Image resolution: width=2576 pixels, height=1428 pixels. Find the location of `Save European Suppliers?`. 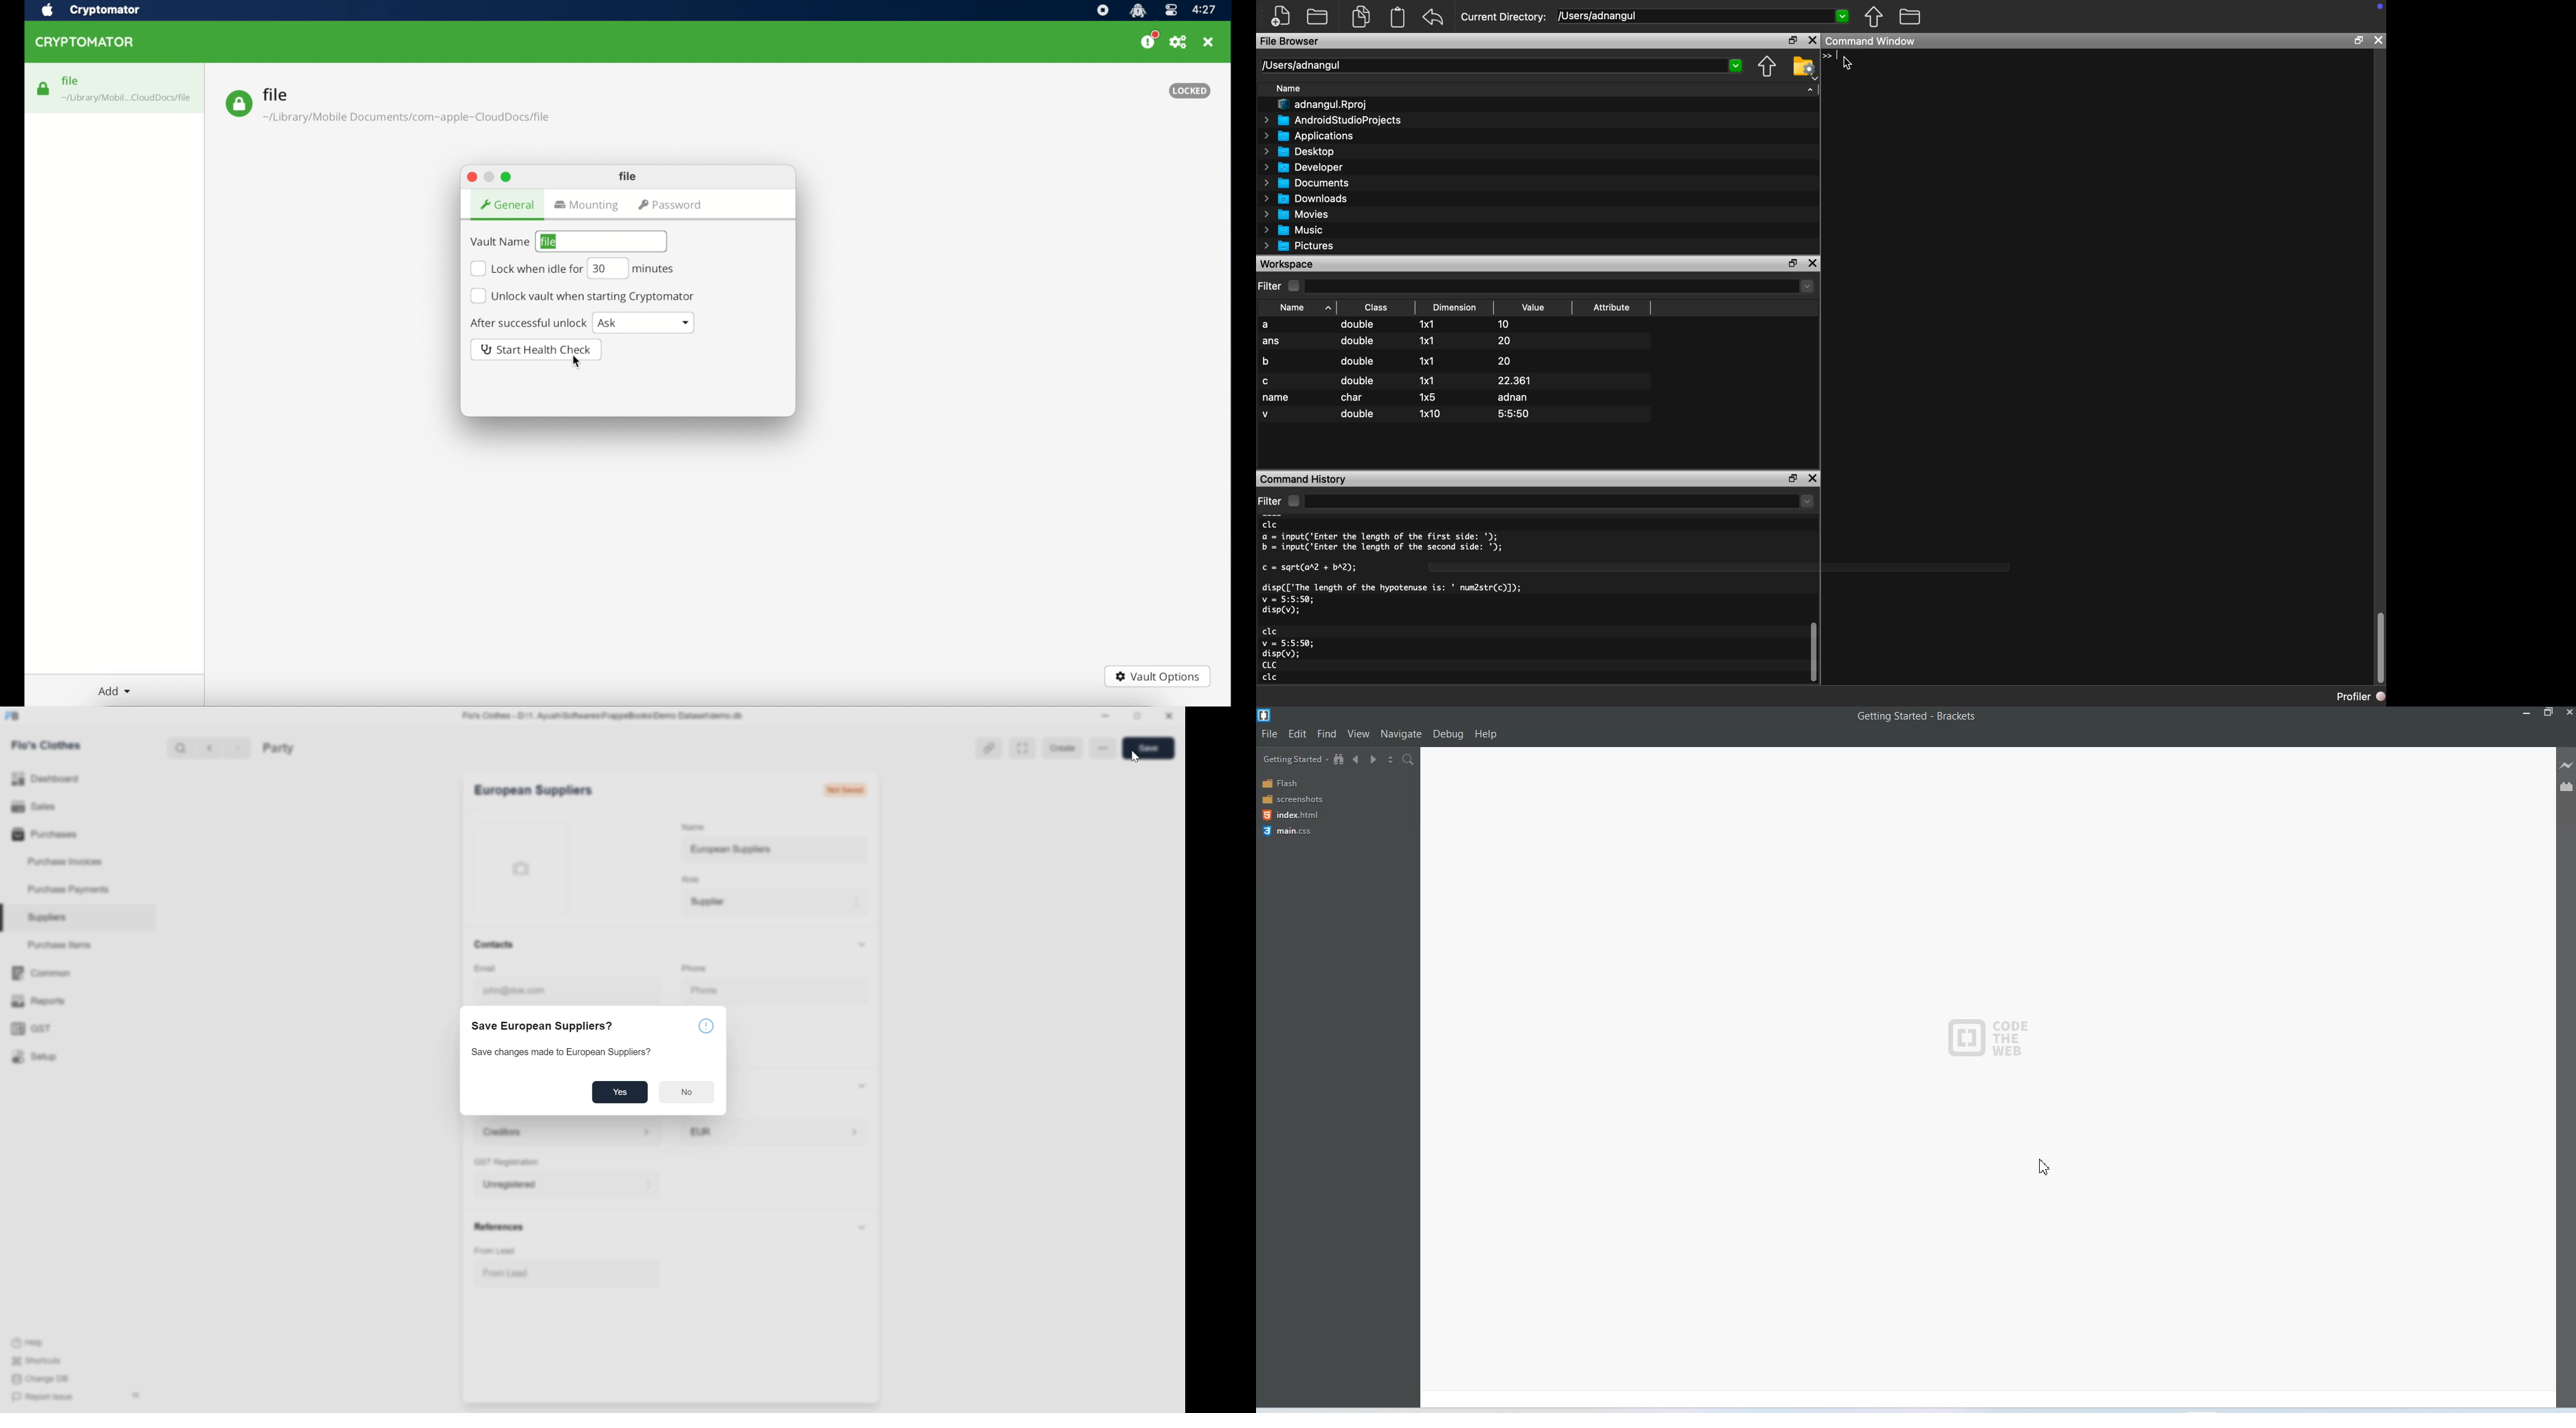

Save European Suppliers? is located at coordinates (543, 1027).